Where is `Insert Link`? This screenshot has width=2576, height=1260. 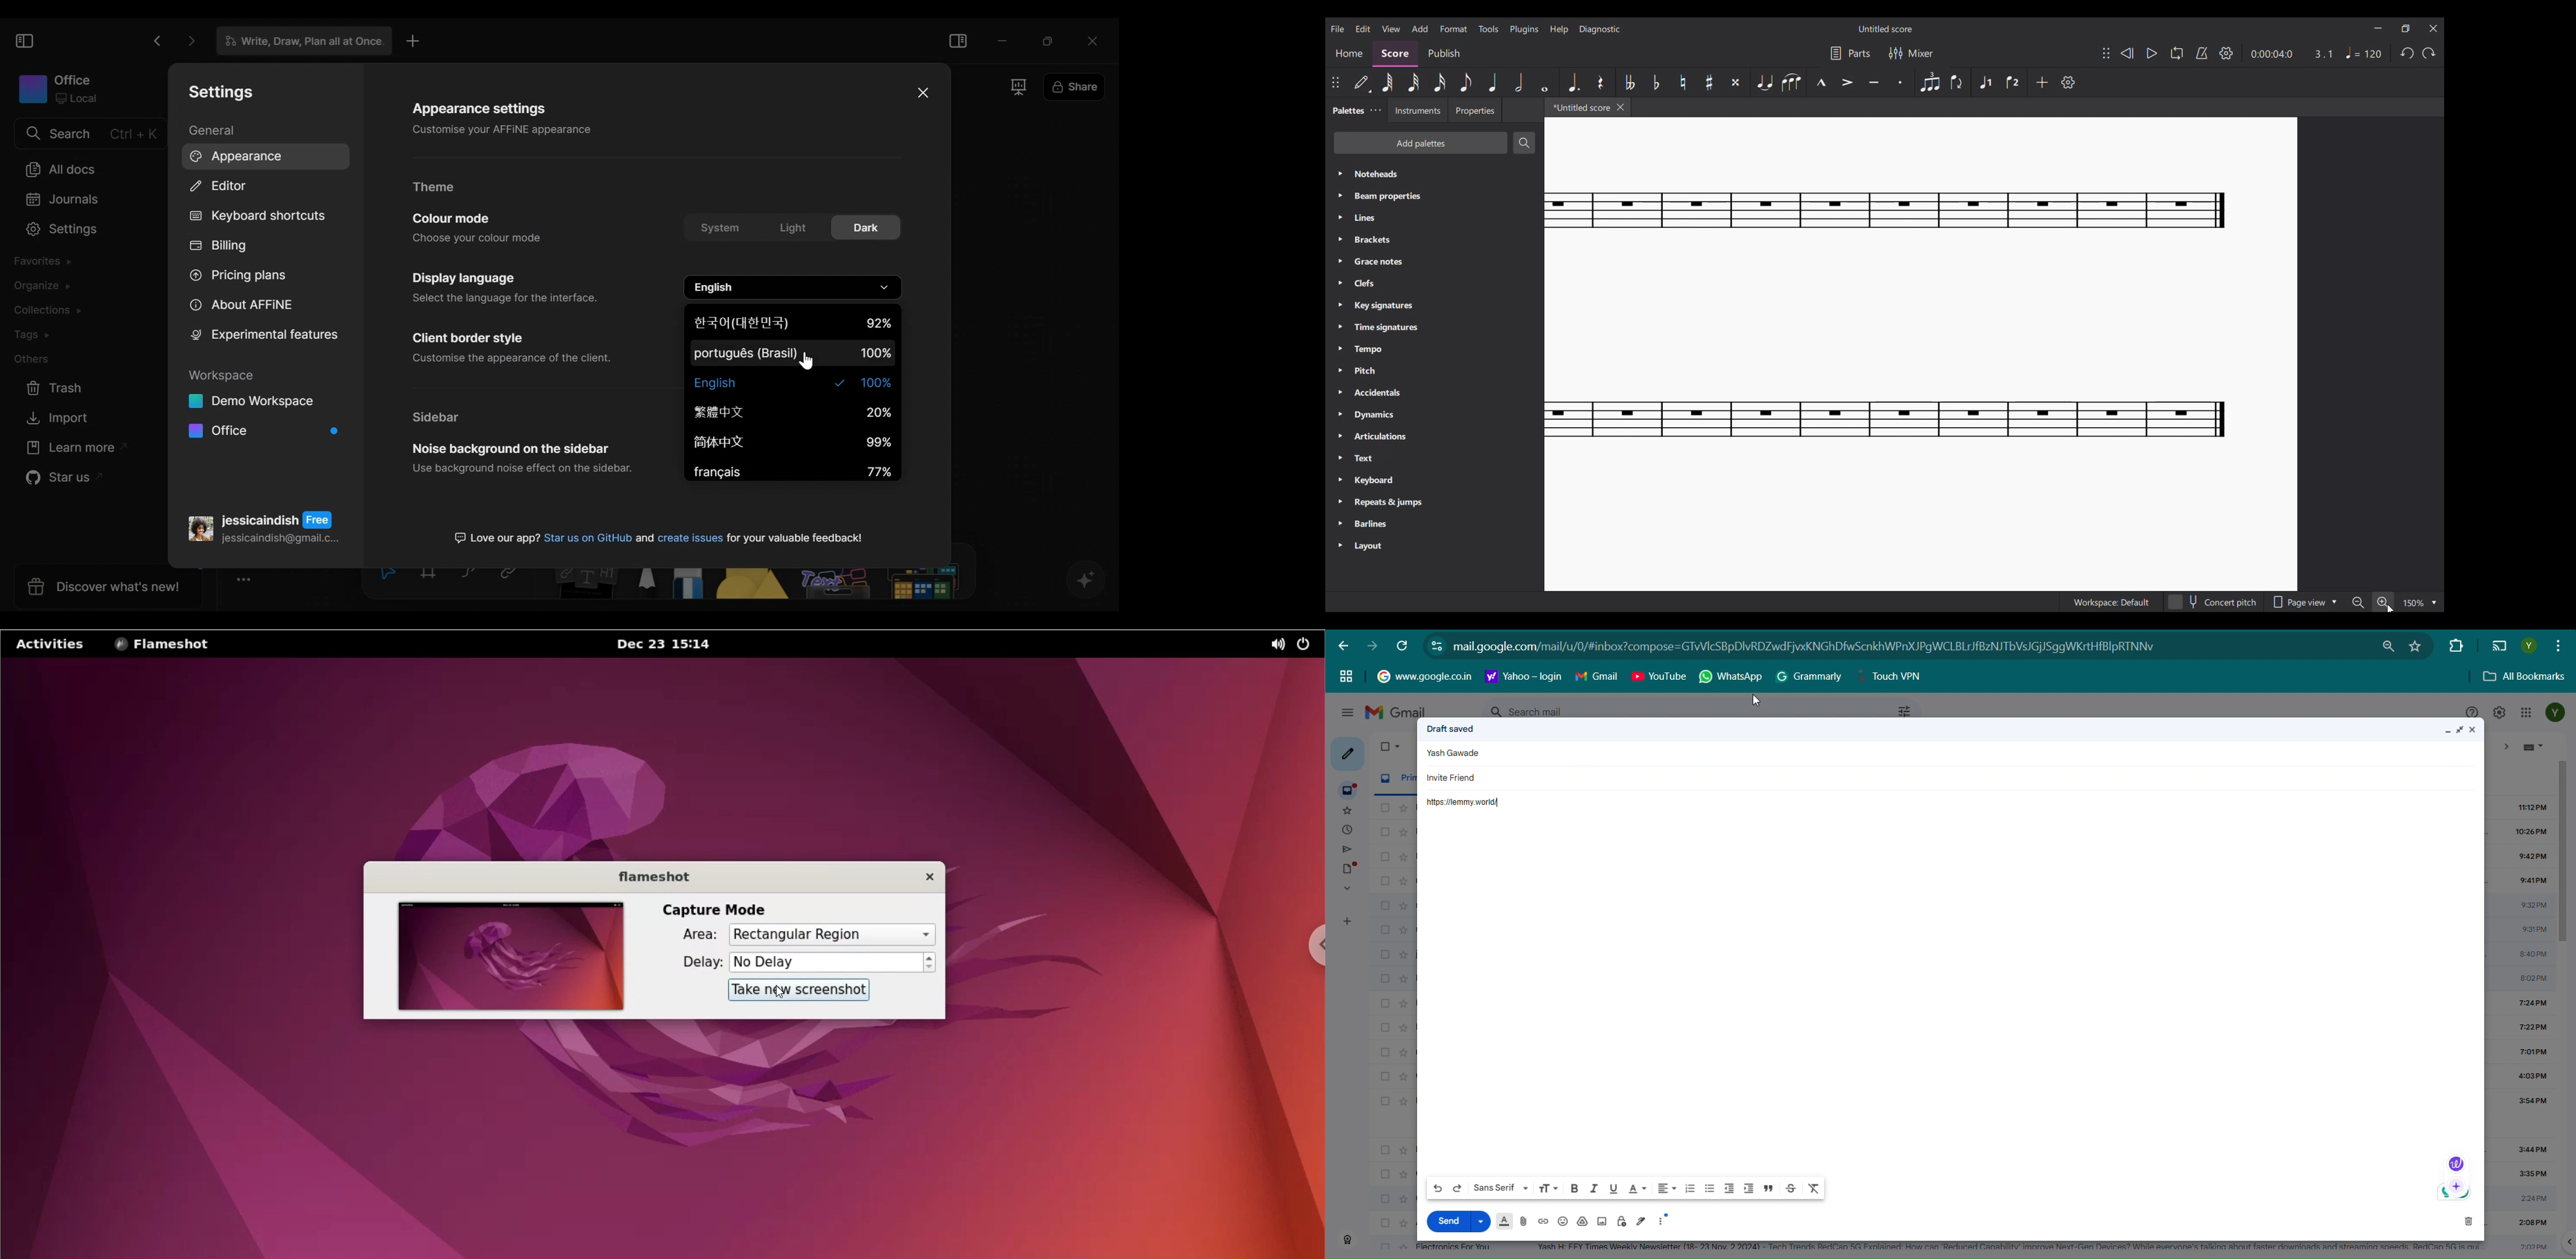
Insert Link is located at coordinates (1542, 1221).